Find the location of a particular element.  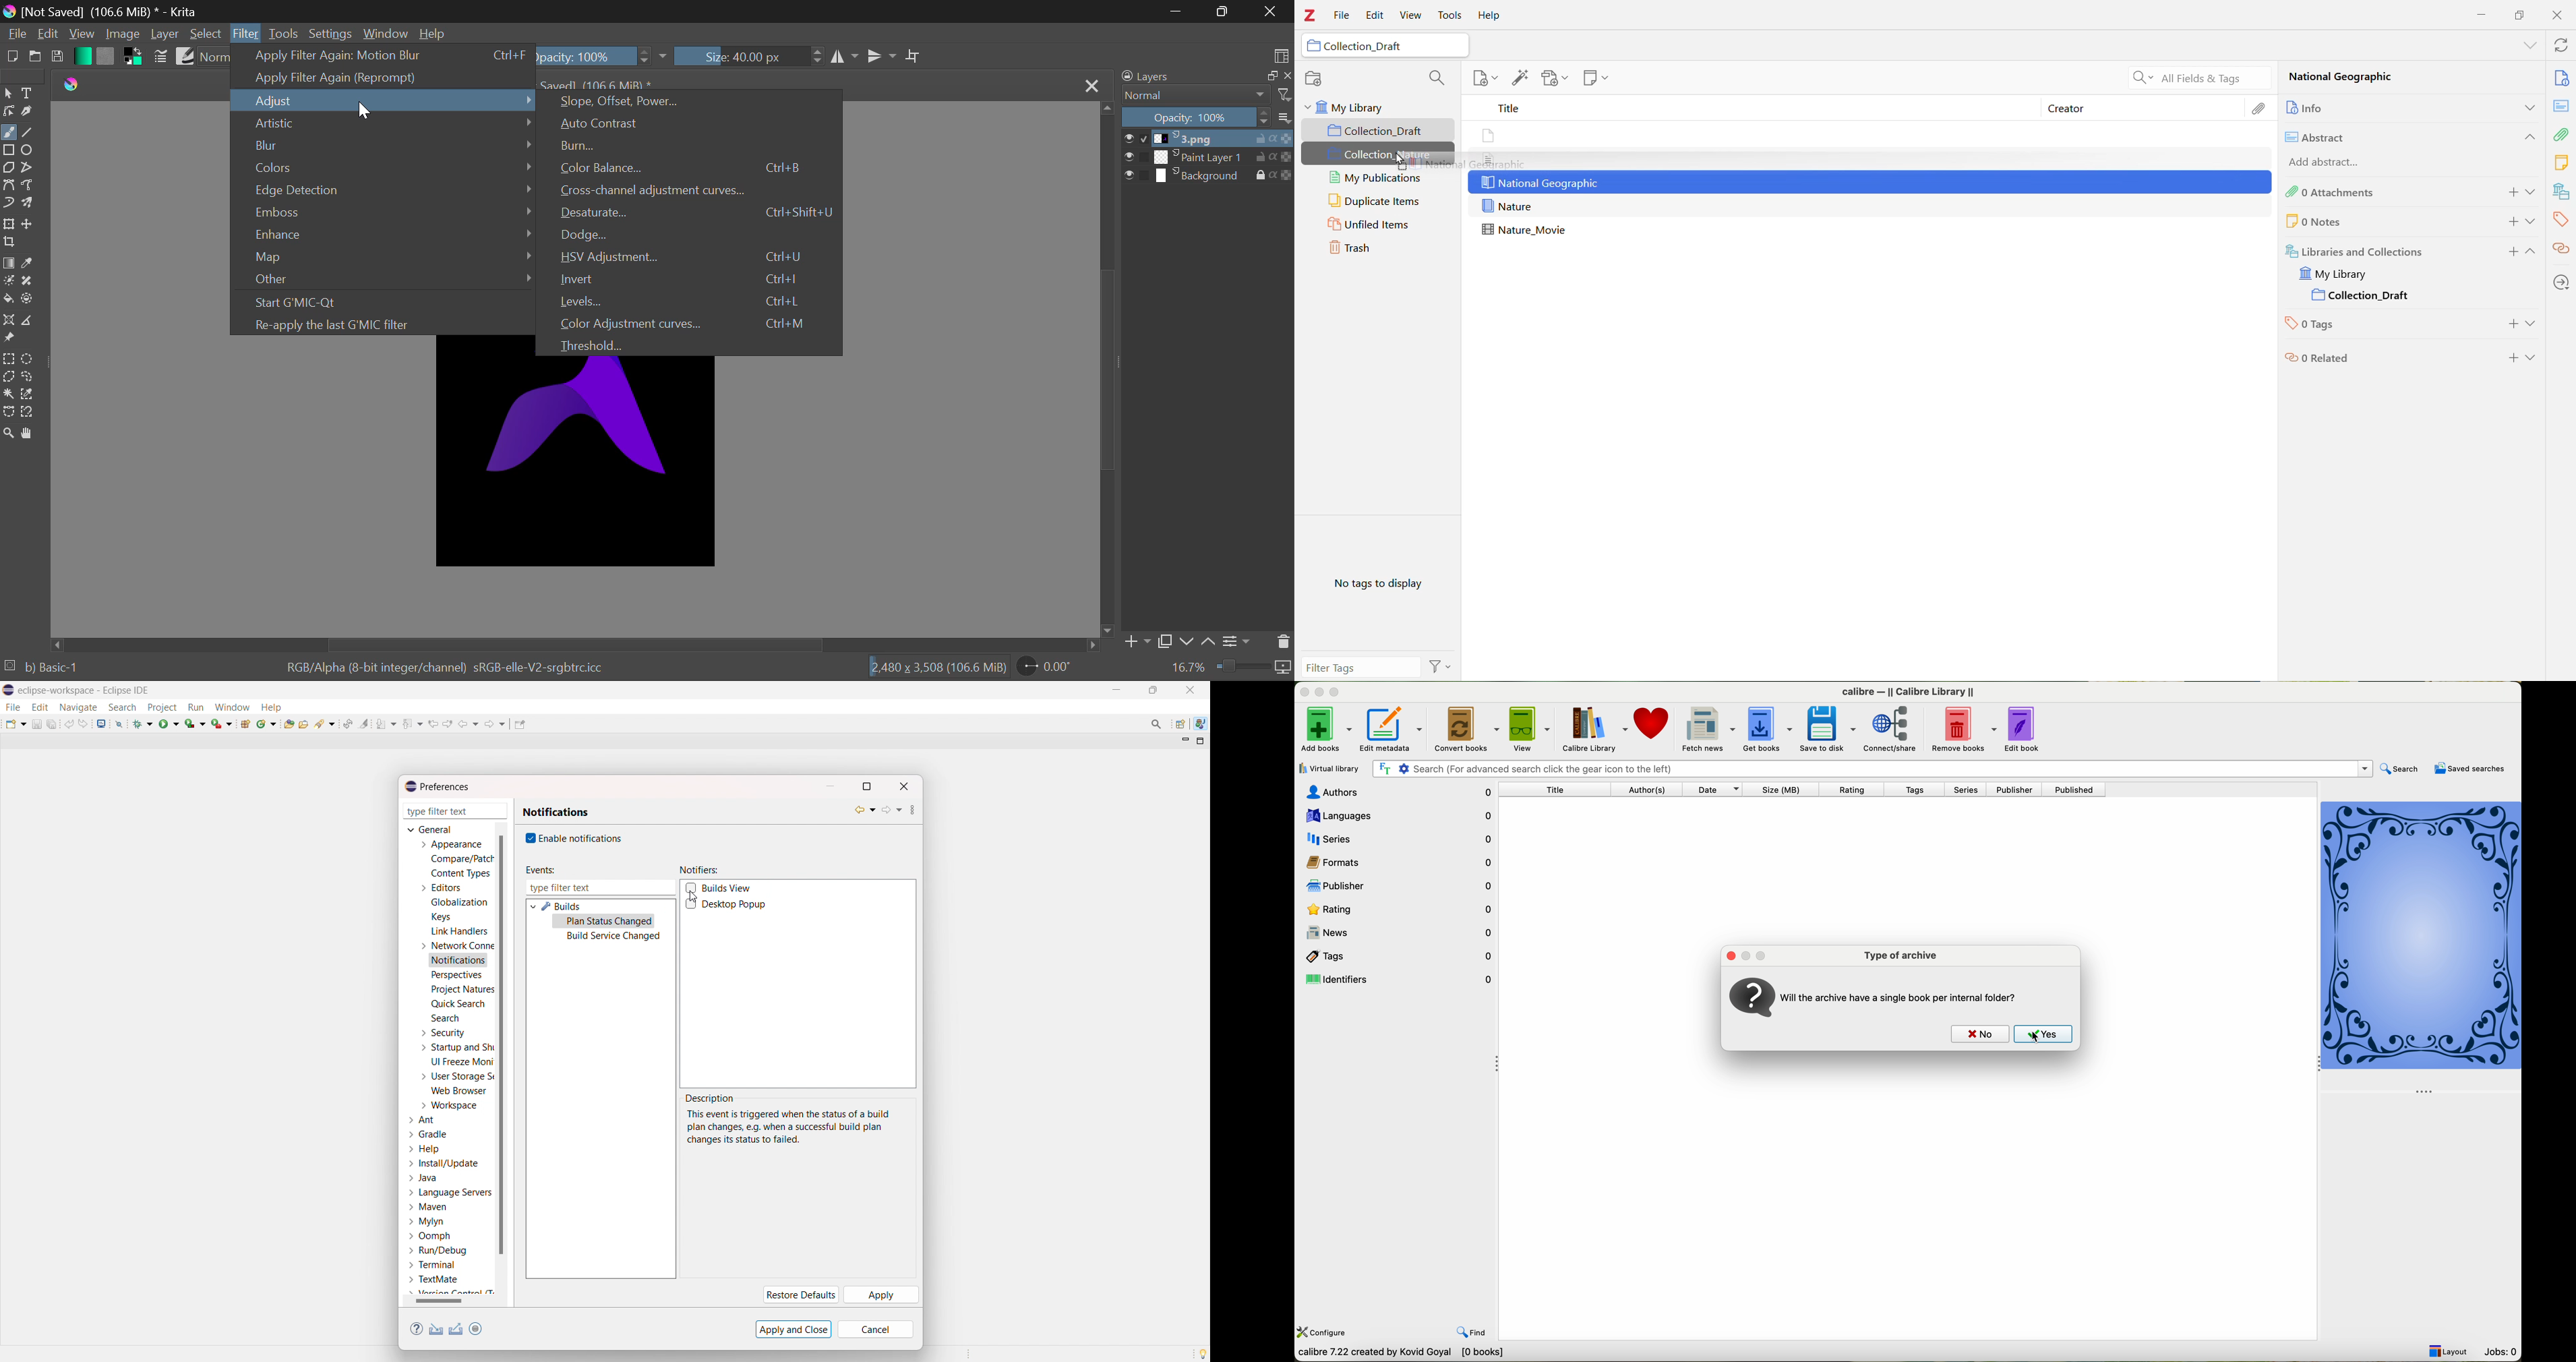

checkbox is located at coordinates (529, 838).